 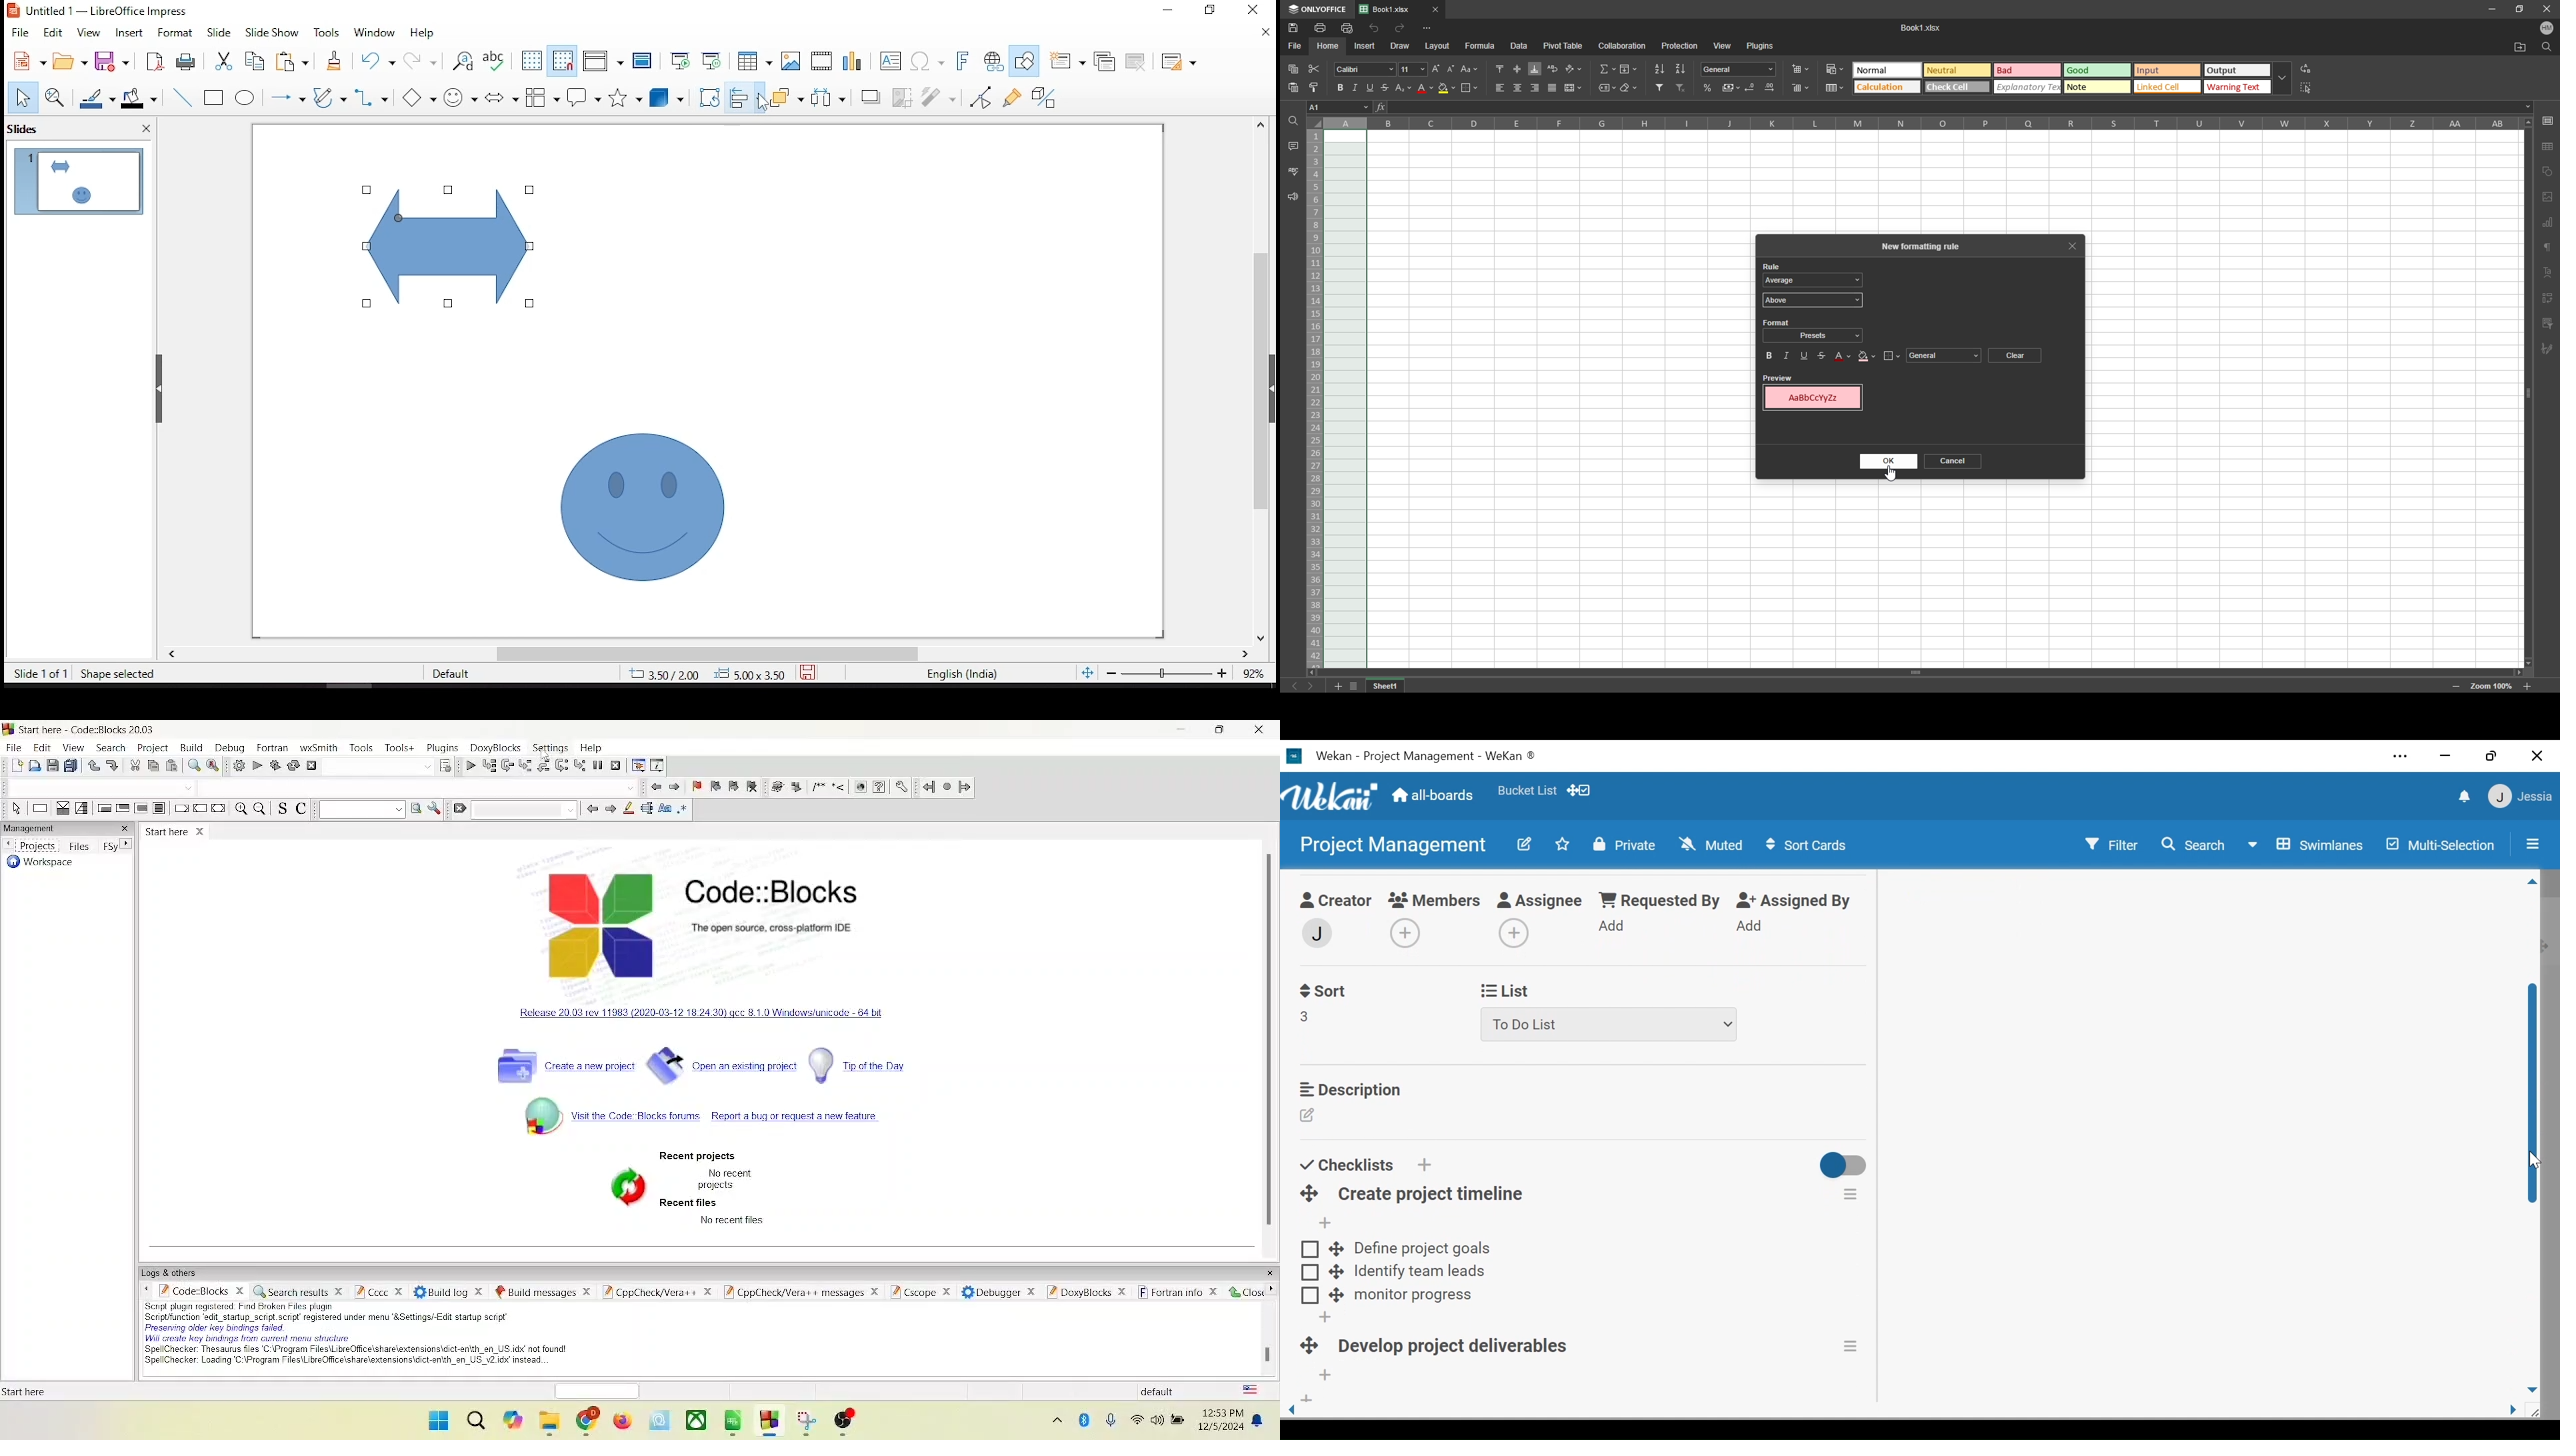 I want to click on protection, so click(x=1679, y=46).